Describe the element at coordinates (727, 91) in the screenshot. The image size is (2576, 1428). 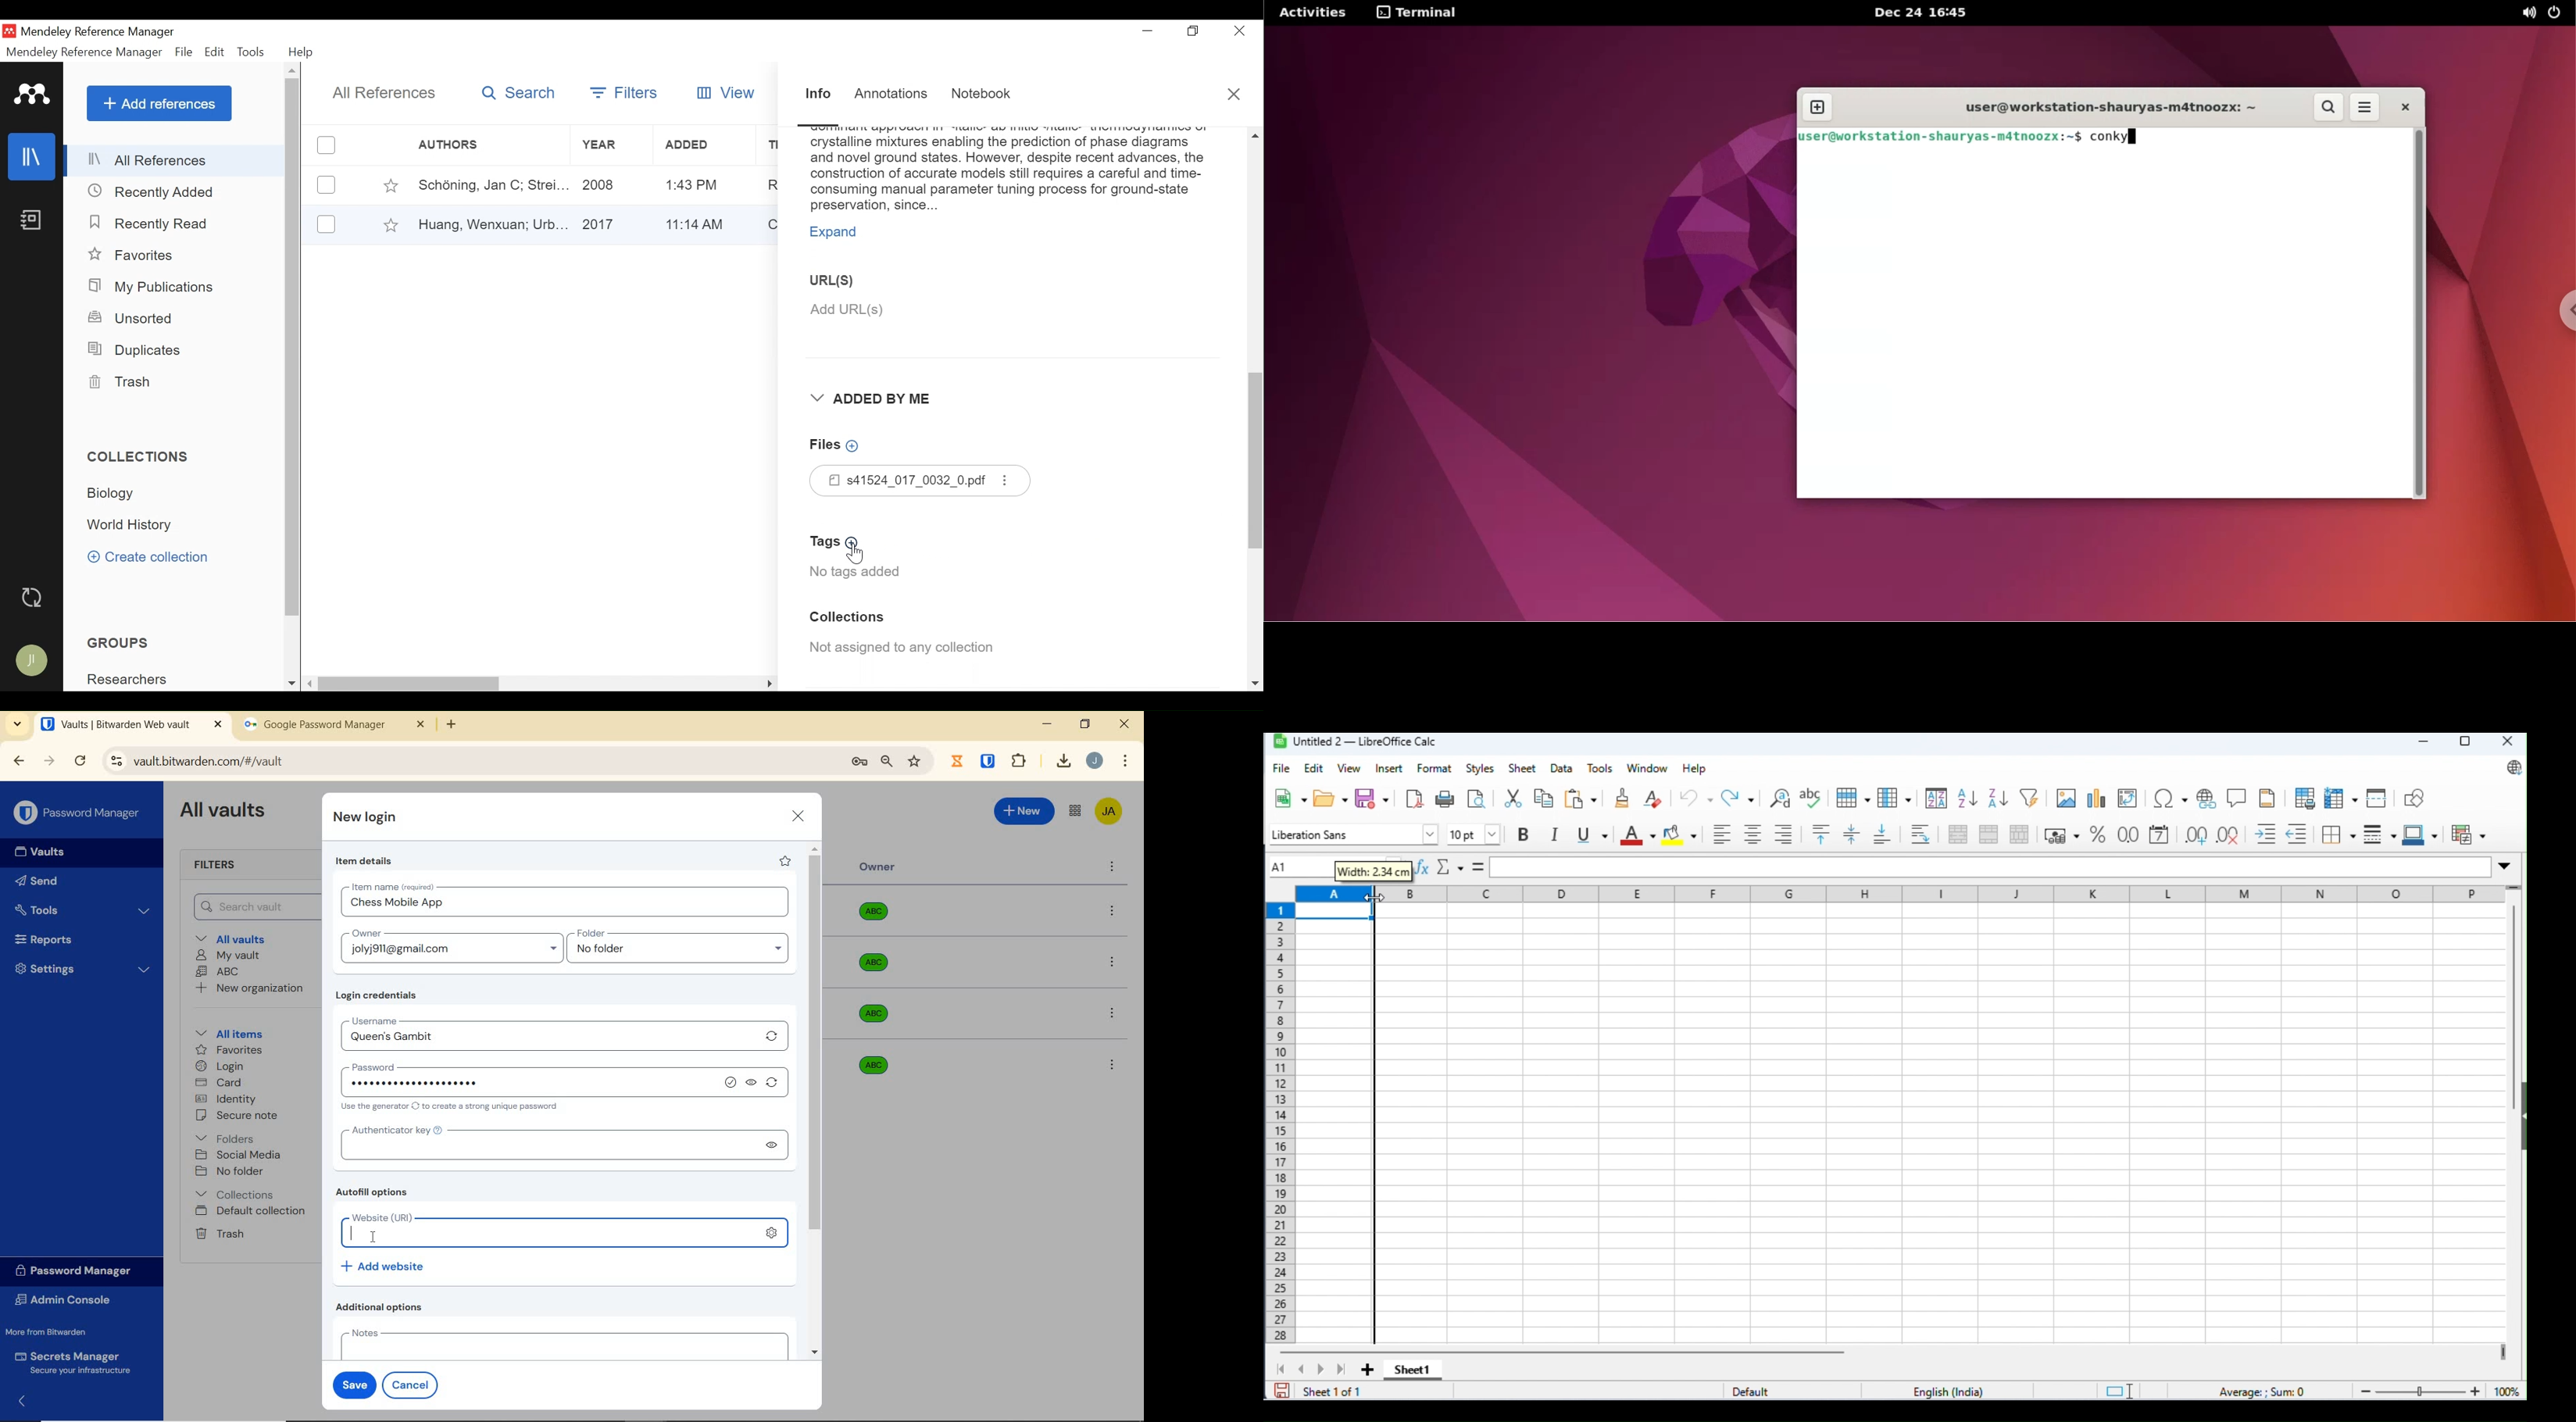
I see `View` at that location.